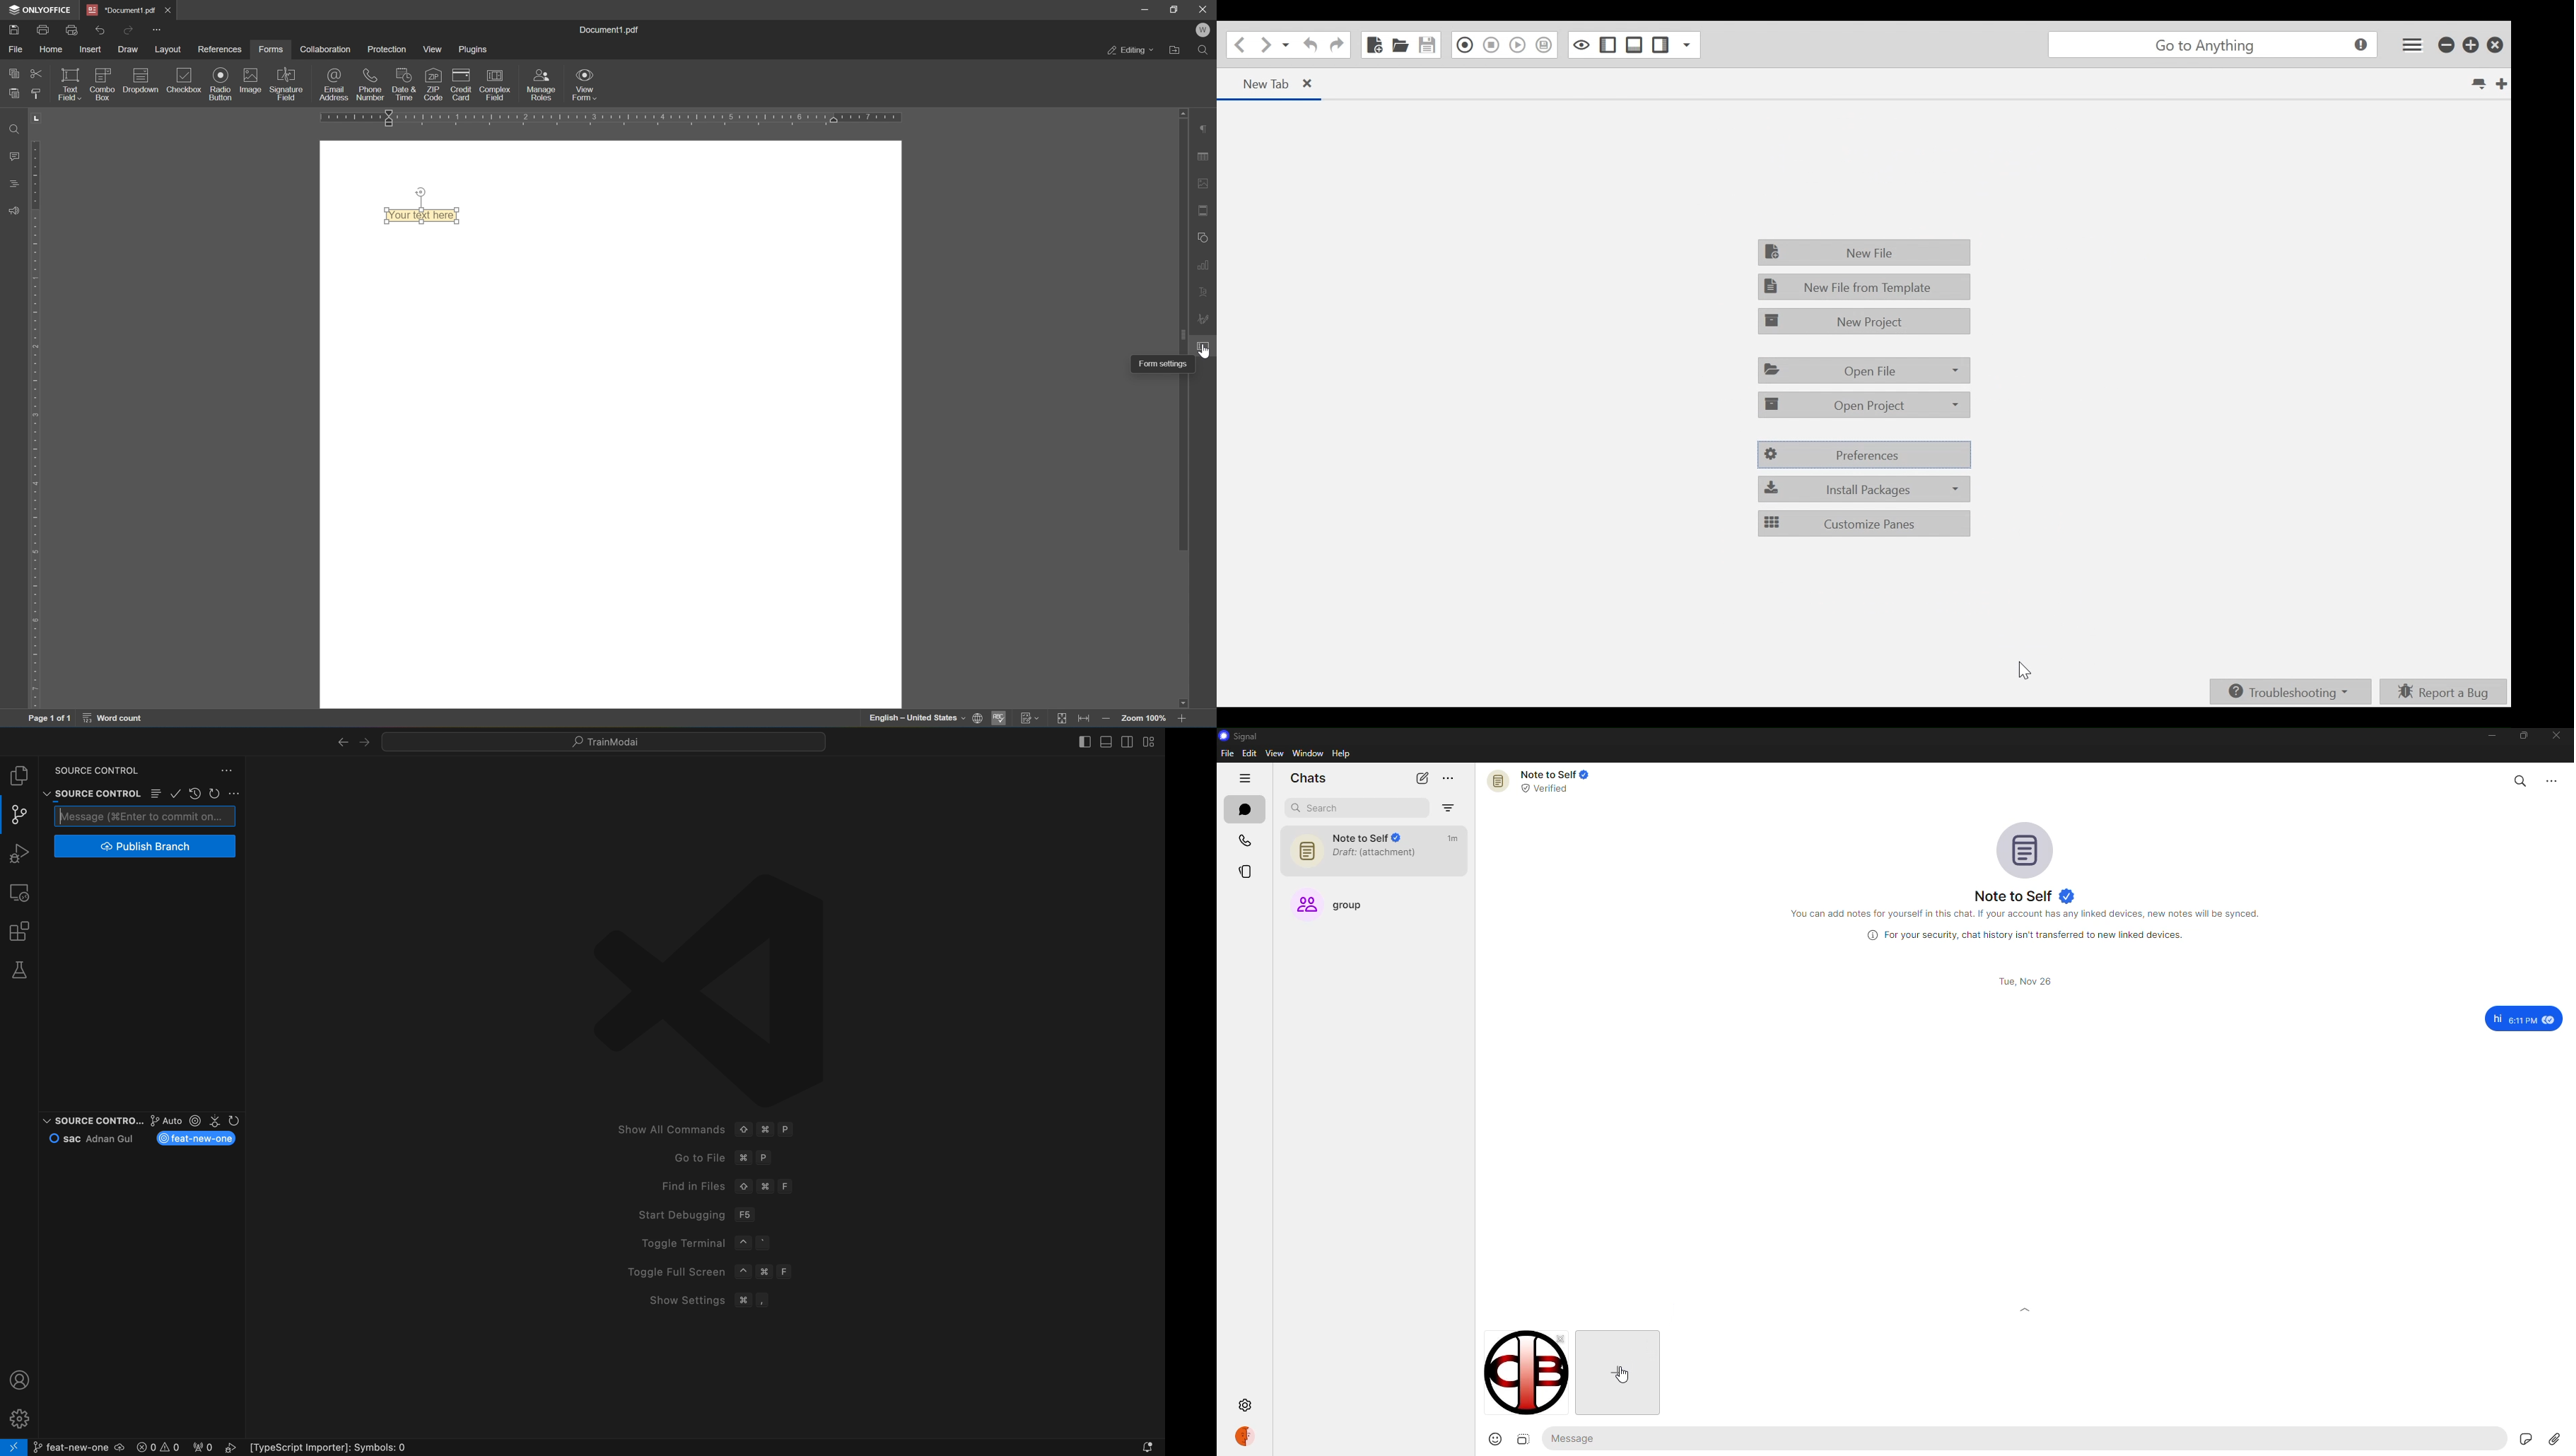 The height and width of the screenshot is (1456, 2576). What do you see at coordinates (1206, 344) in the screenshot?
I see `form settings` at bounding box center [1206, 344].